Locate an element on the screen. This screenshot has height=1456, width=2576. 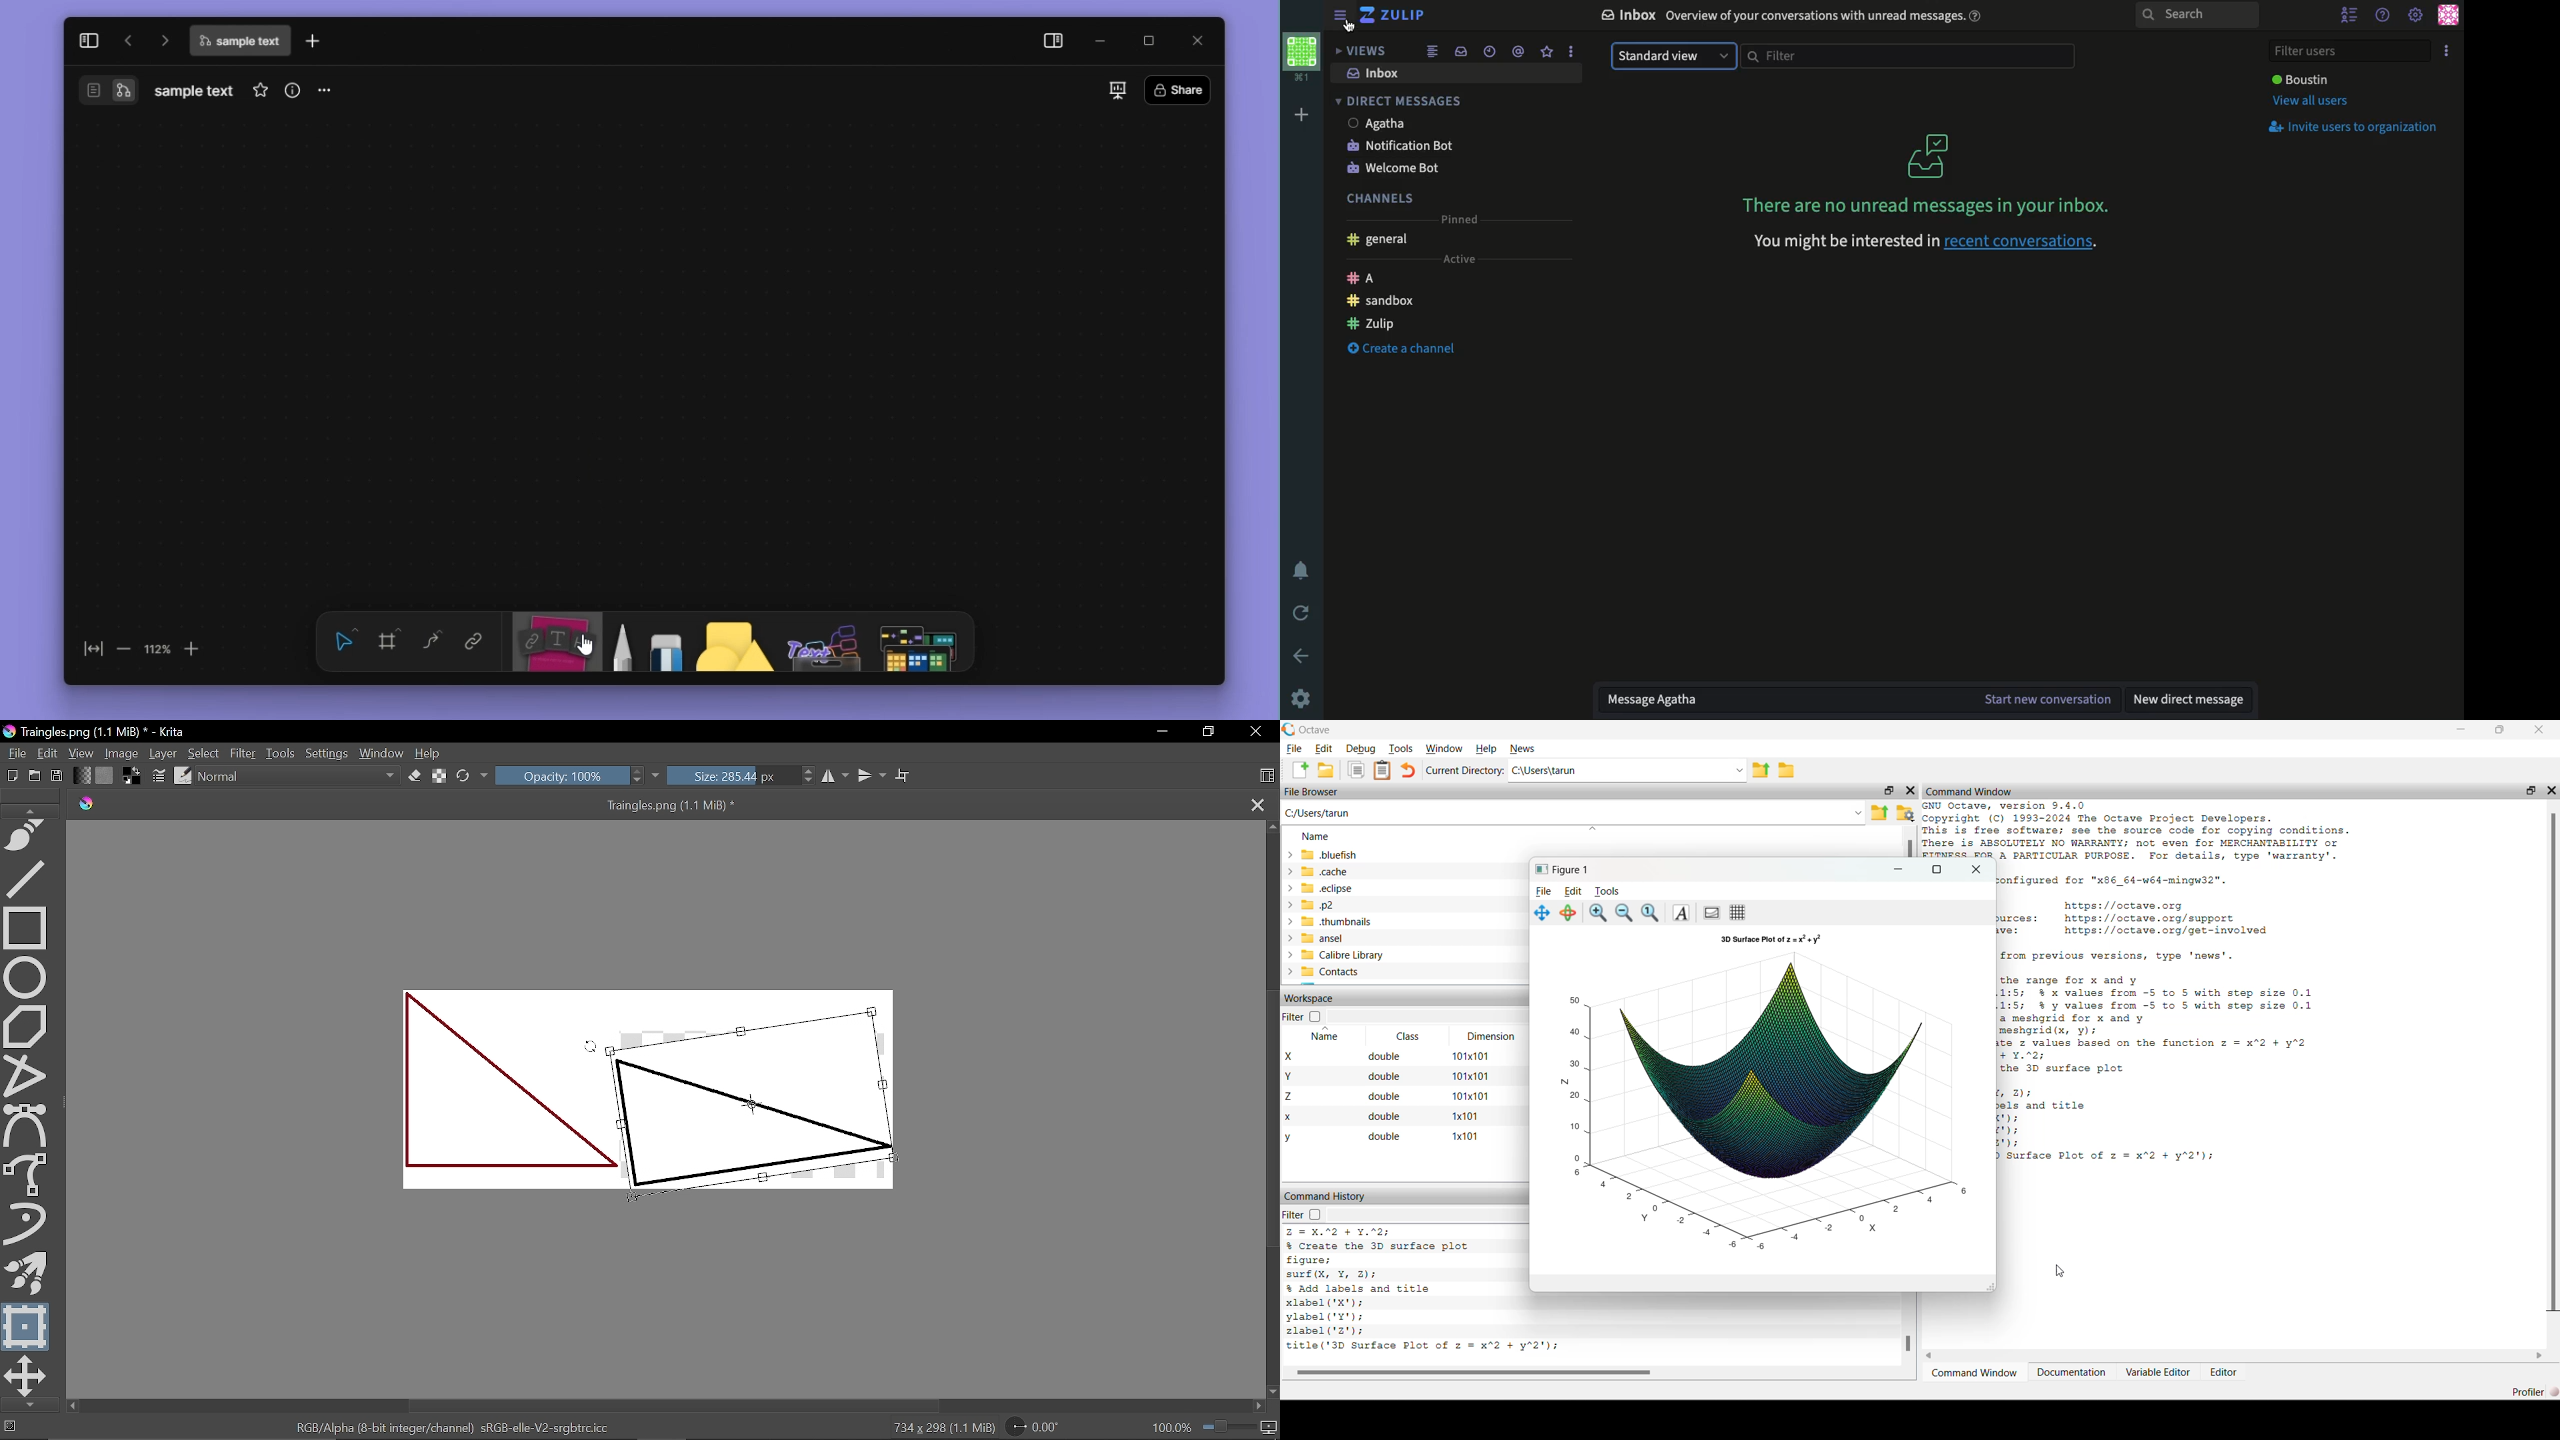
Vertical mirror is located at coordinates (871, 776).